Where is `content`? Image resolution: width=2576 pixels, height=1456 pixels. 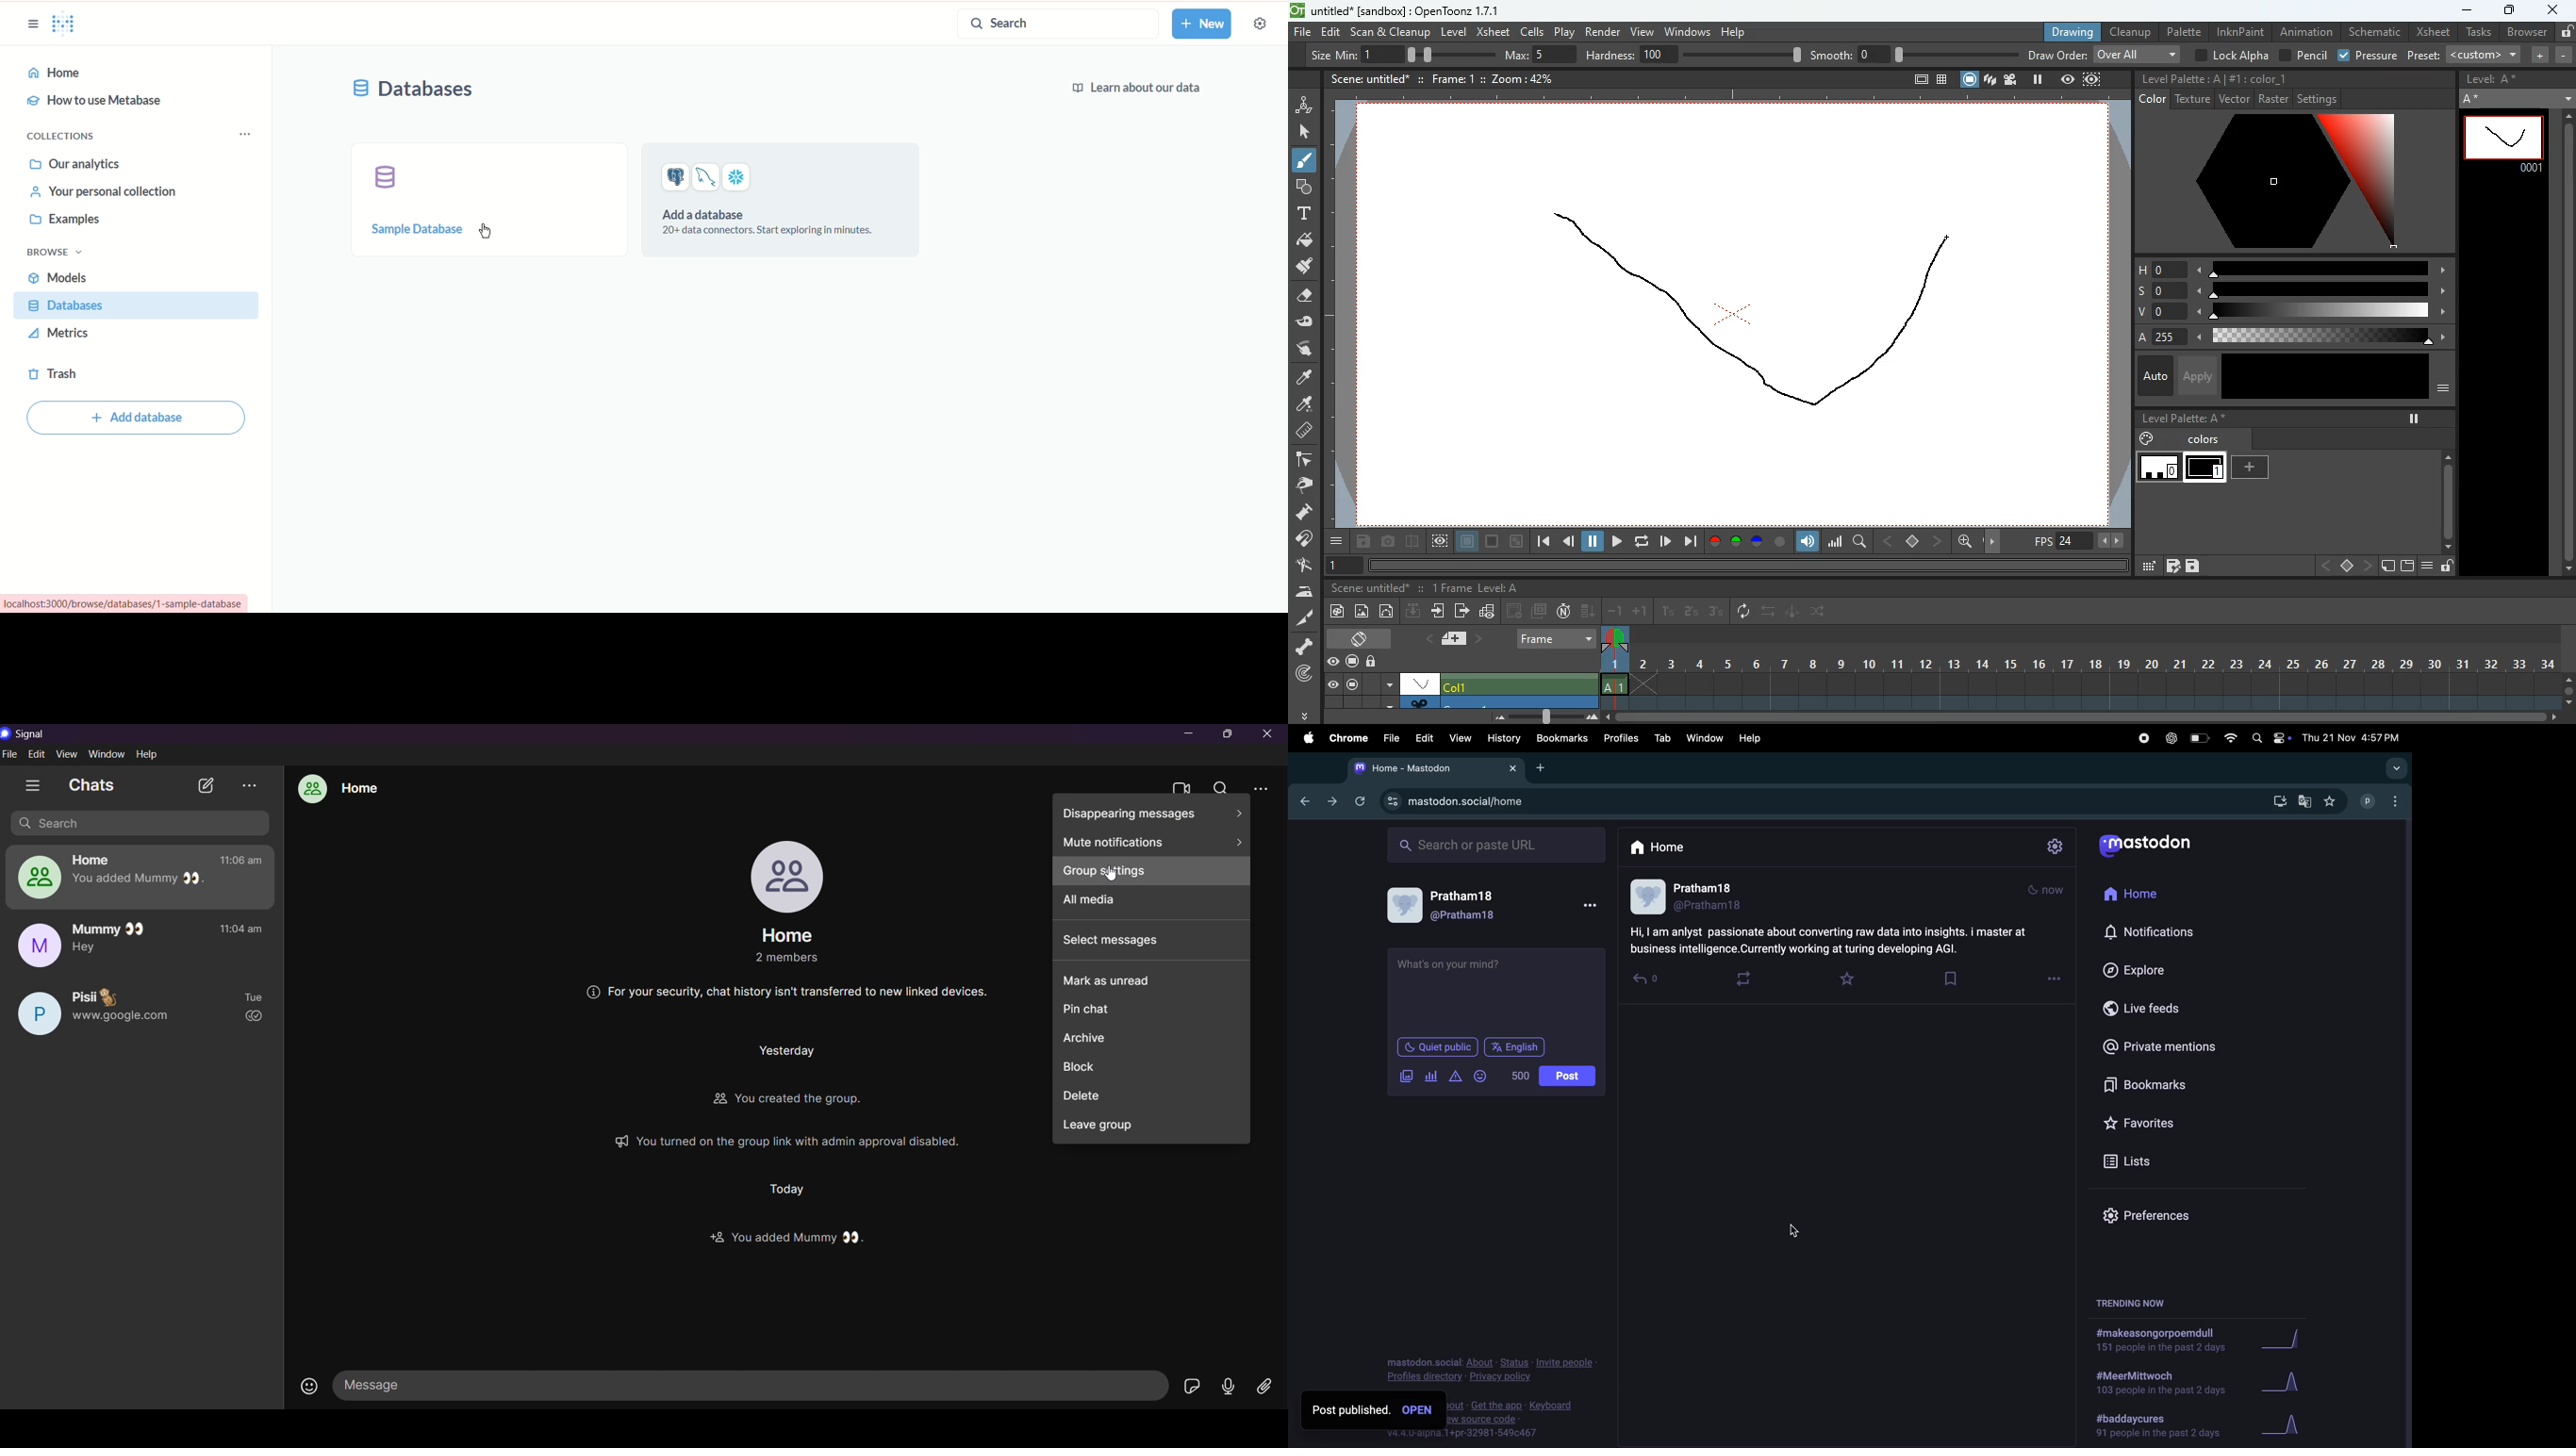
content is located at coordinates (1839, 938).